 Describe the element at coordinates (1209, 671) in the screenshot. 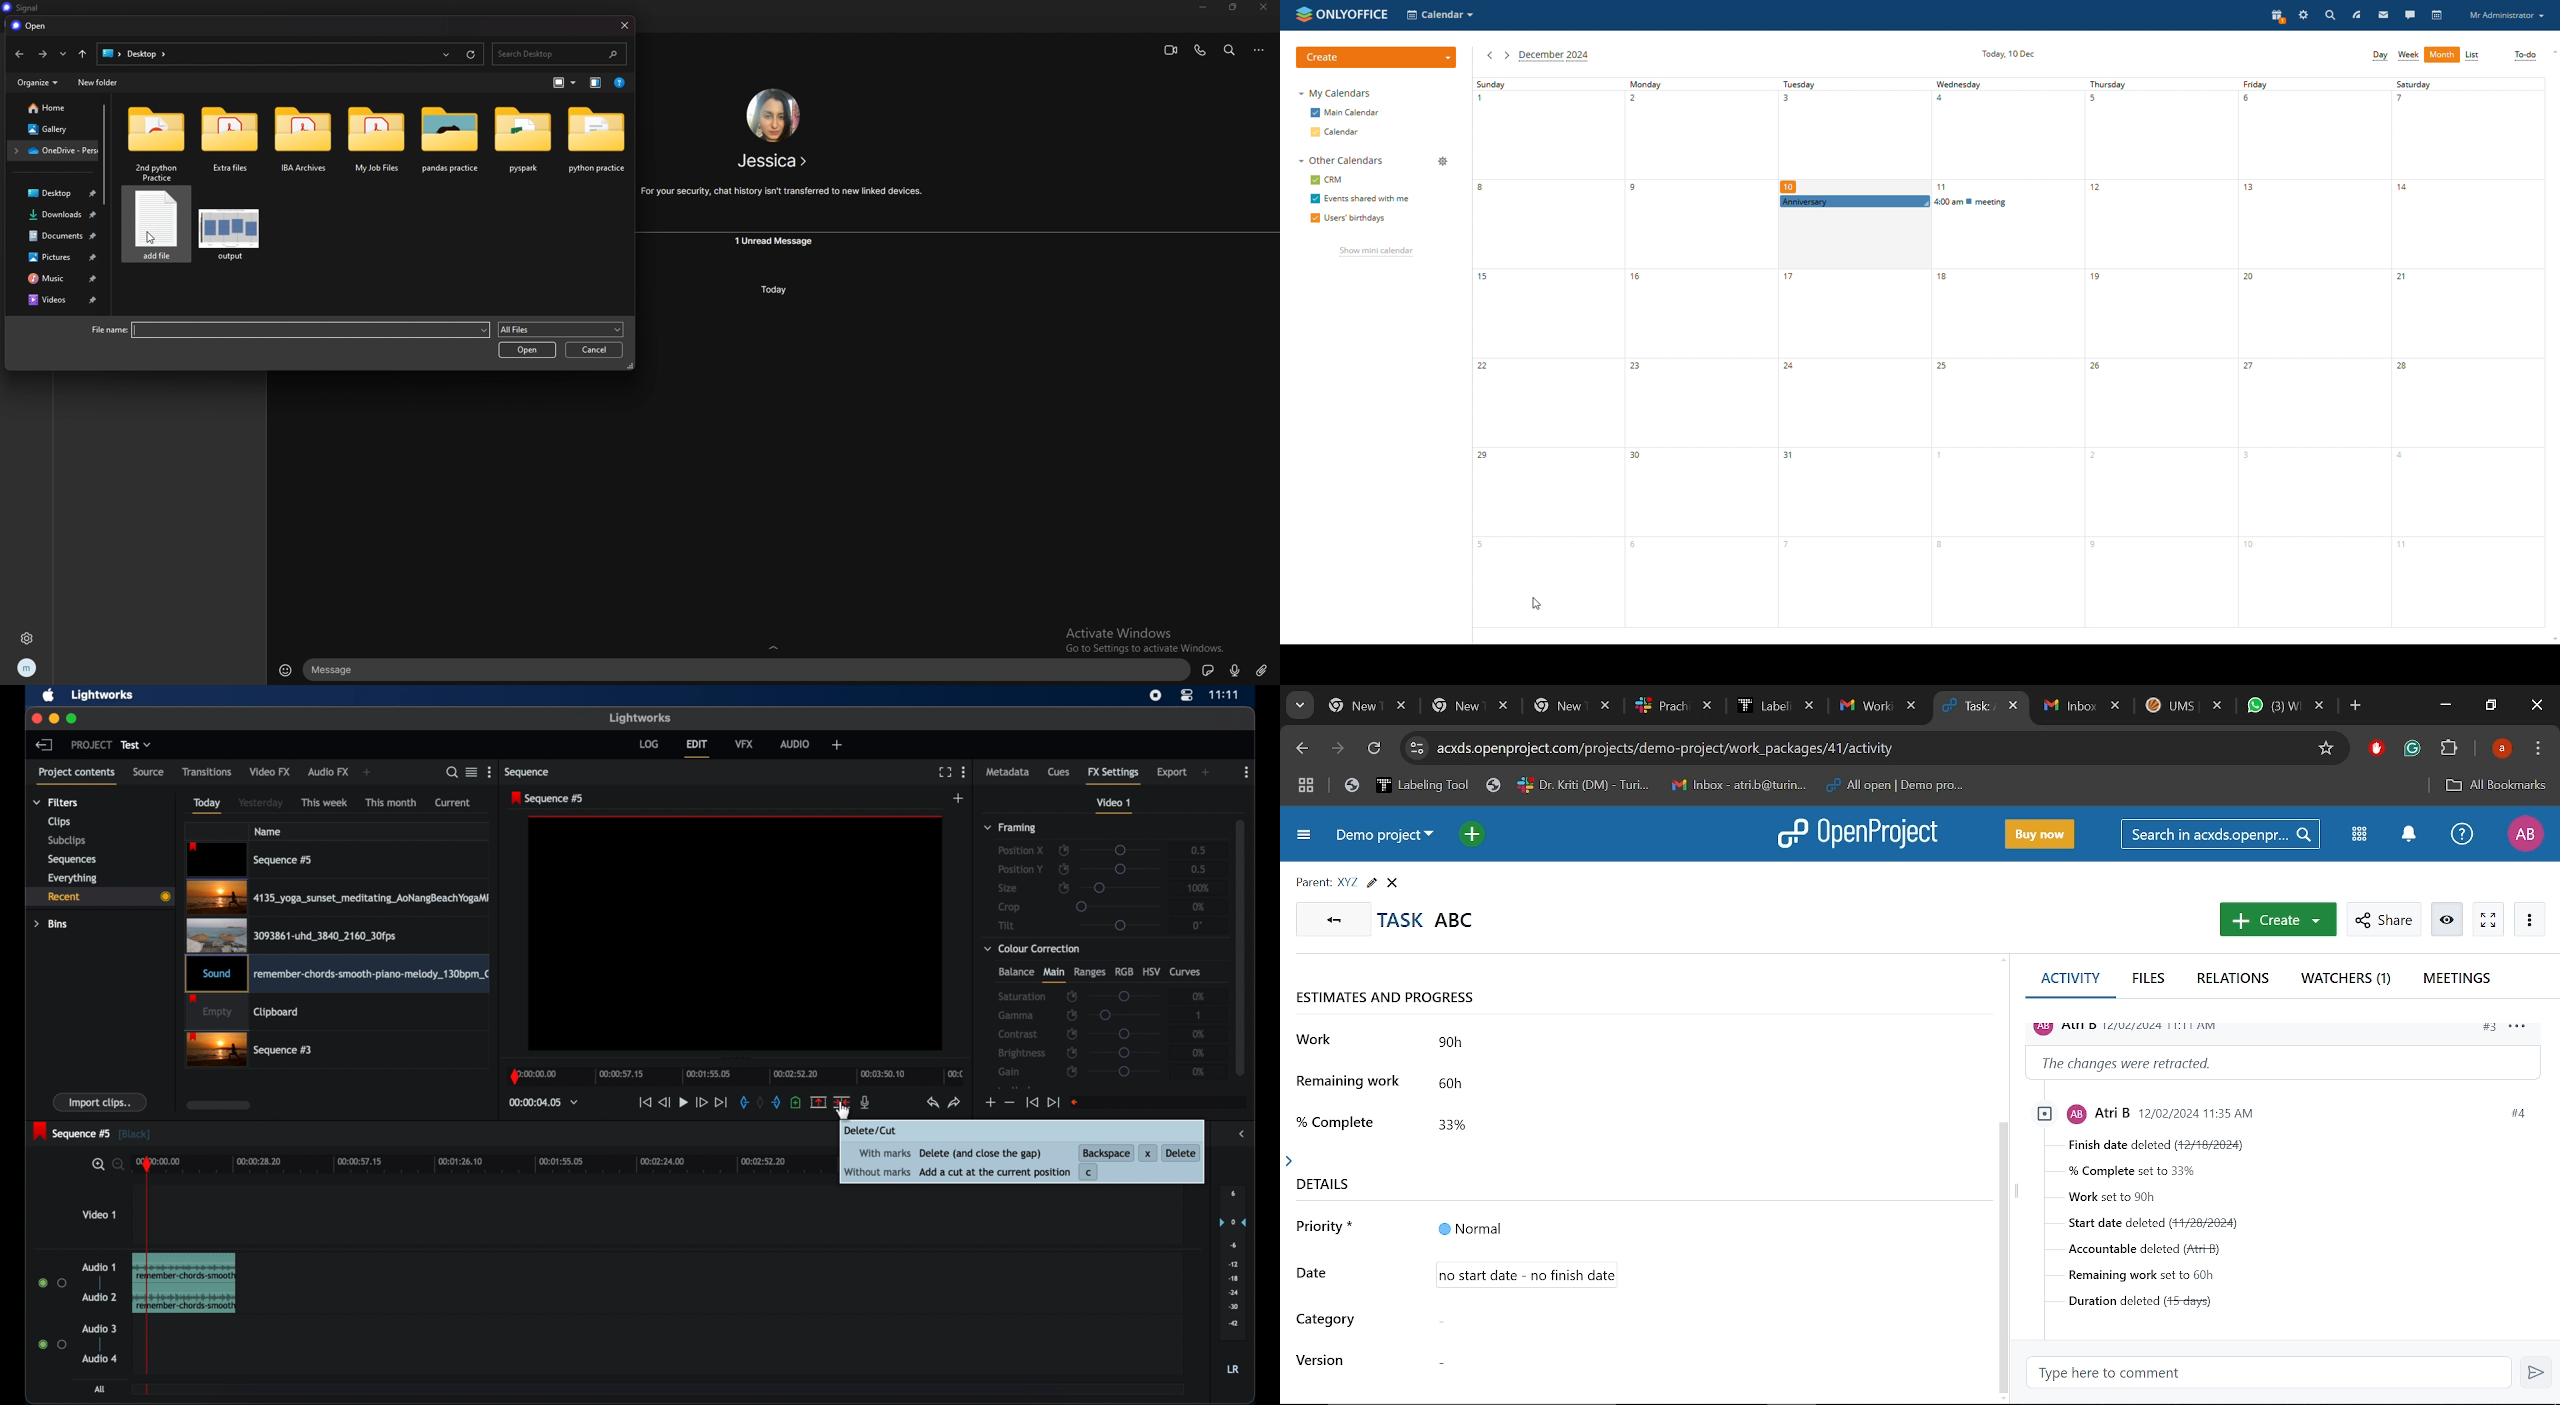

I see `sticker` at that location.